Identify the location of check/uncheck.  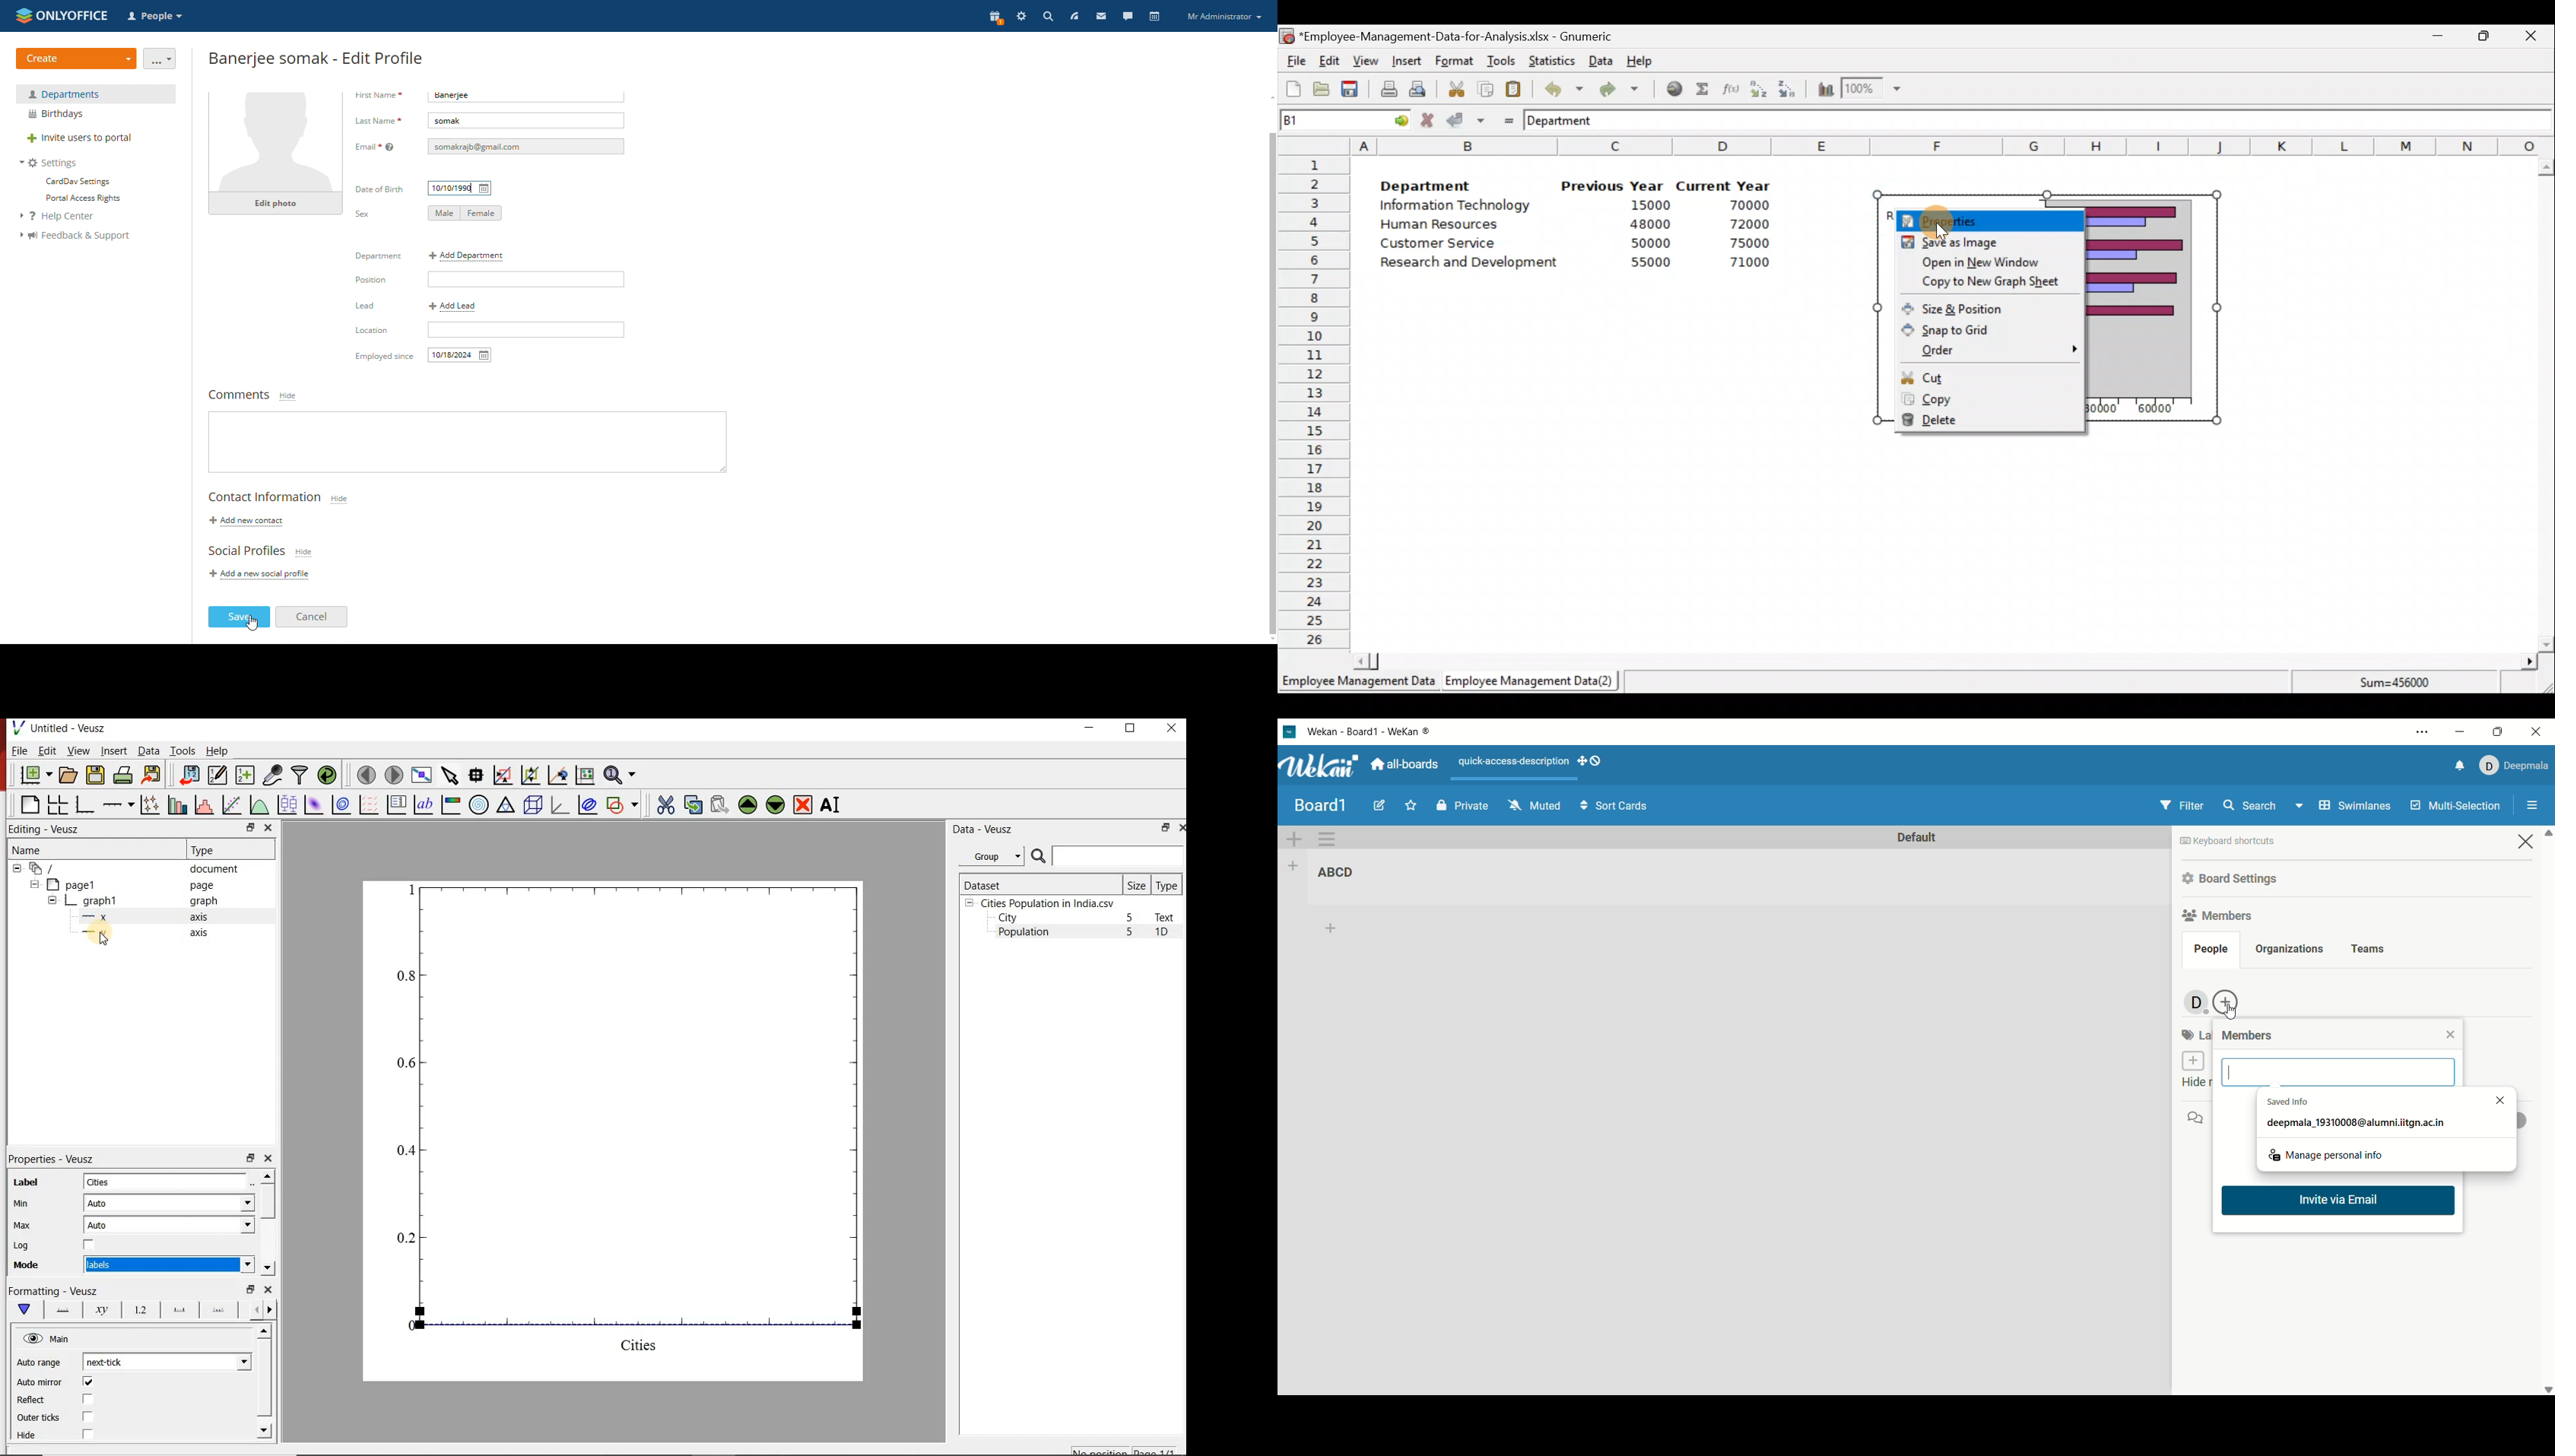
(88, 1382).